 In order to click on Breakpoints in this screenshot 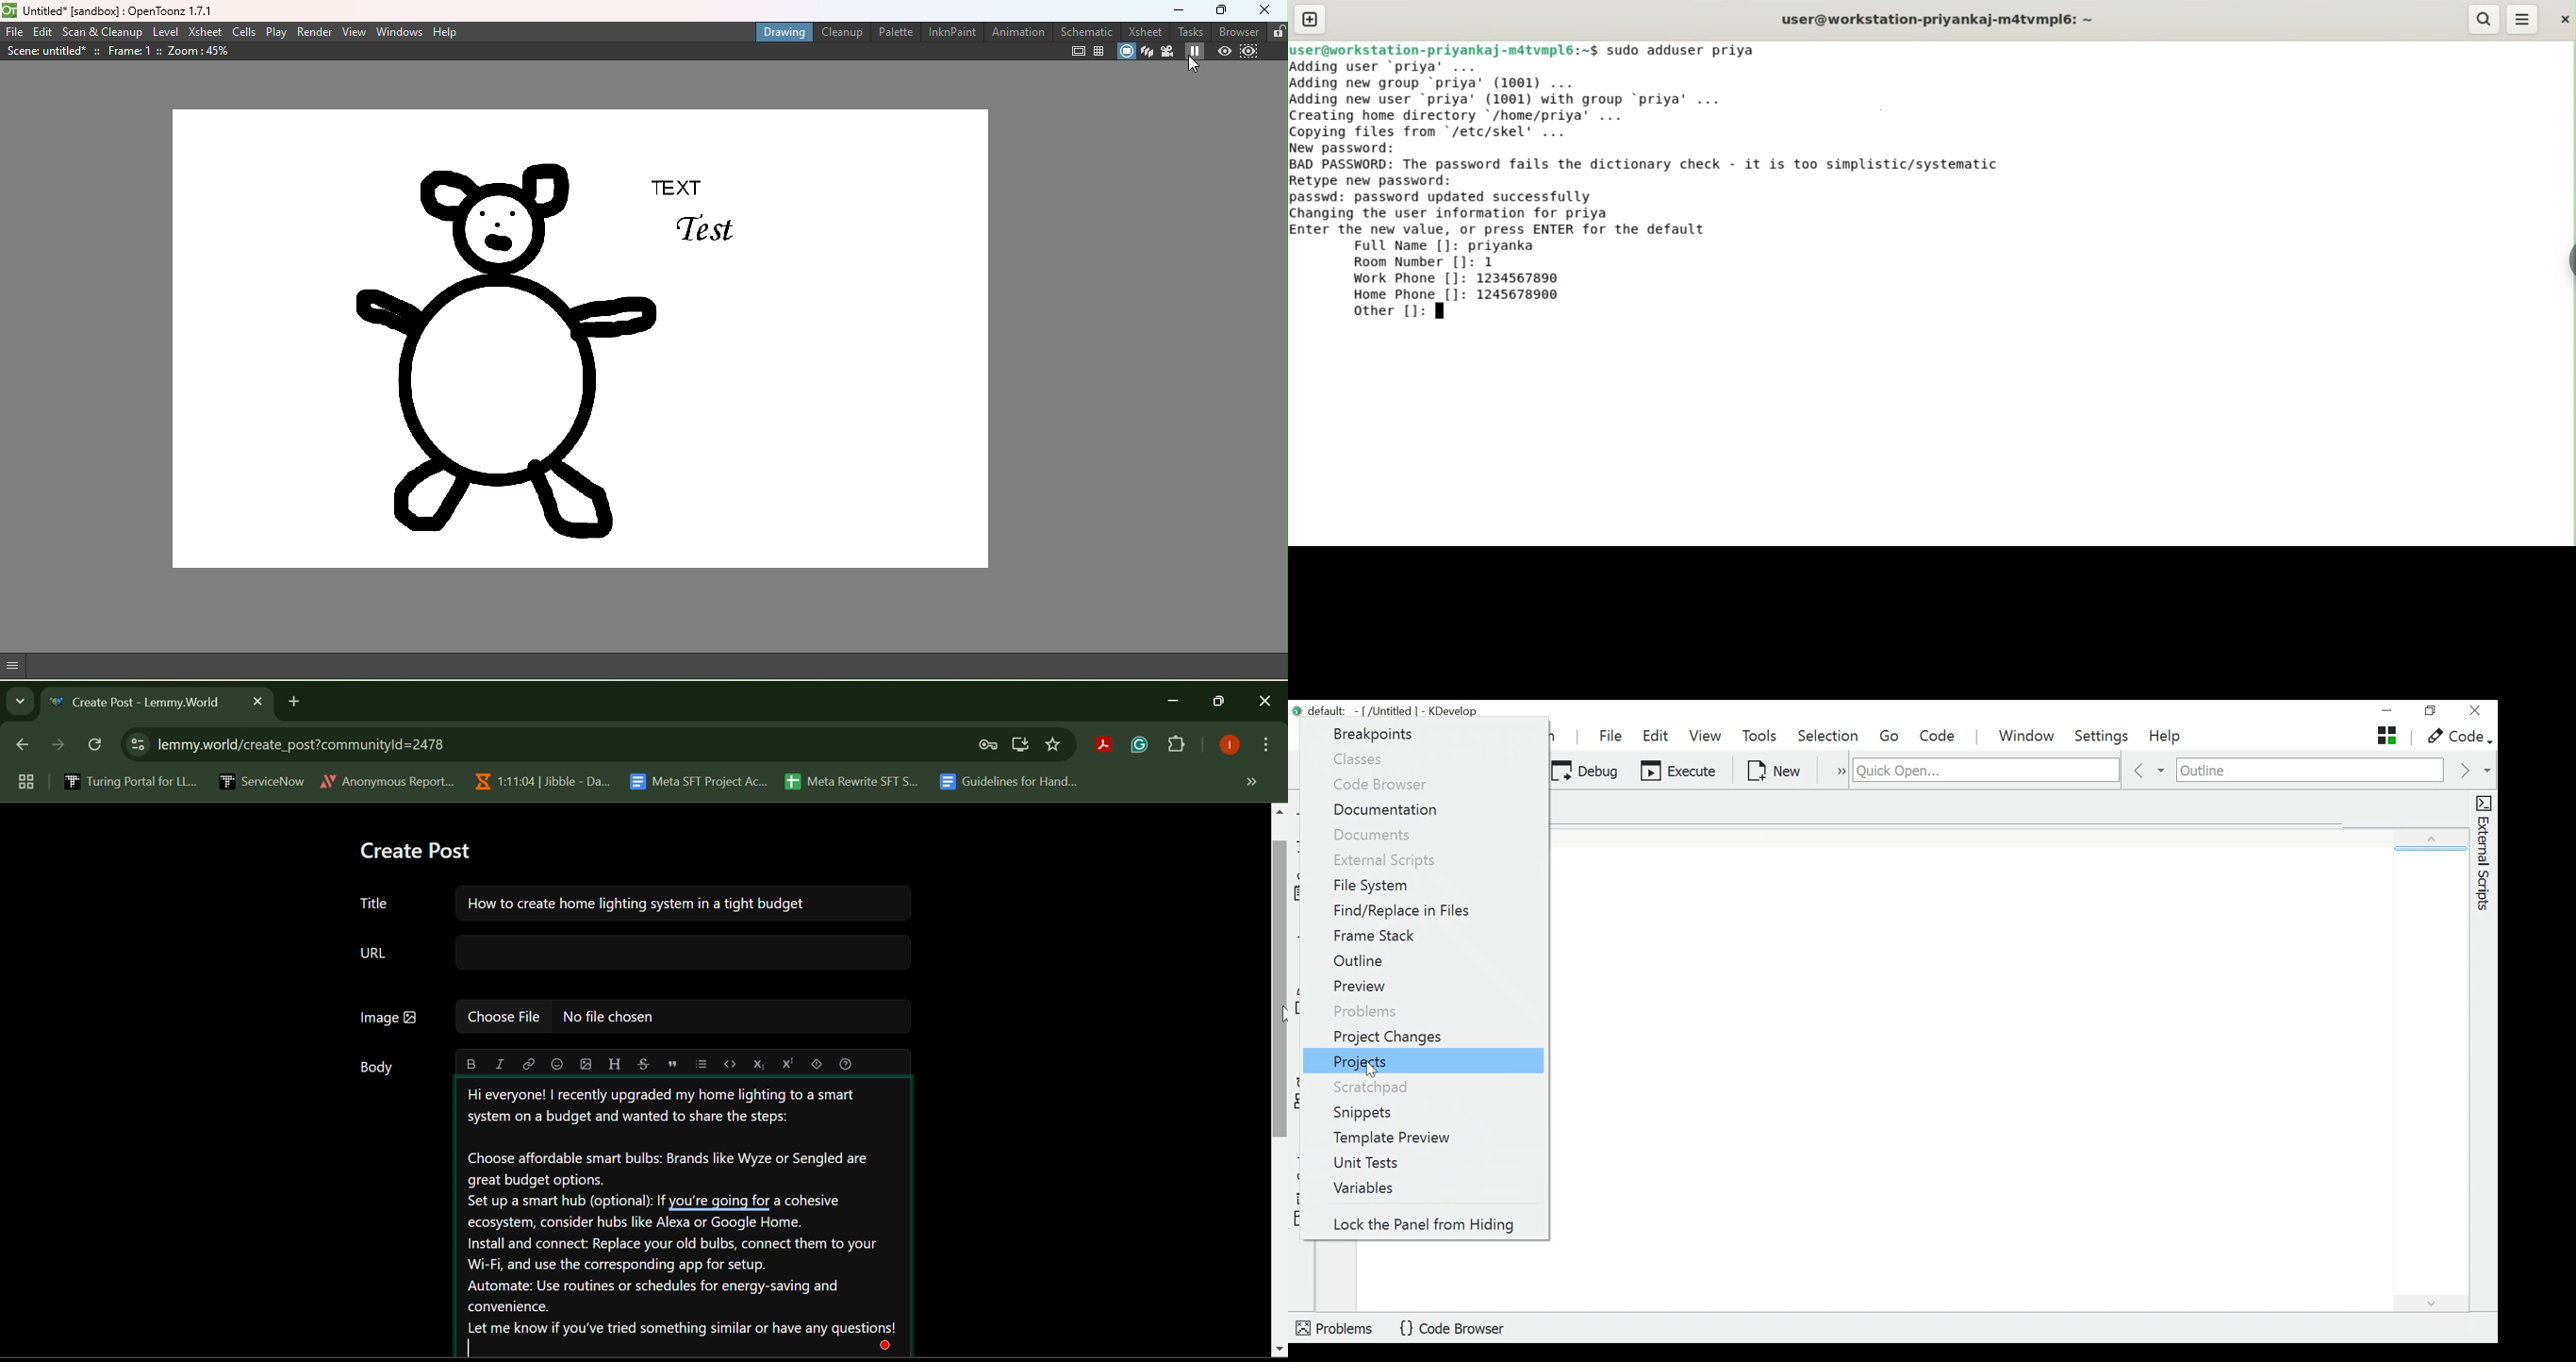, I will do `click(1372, 735)`.